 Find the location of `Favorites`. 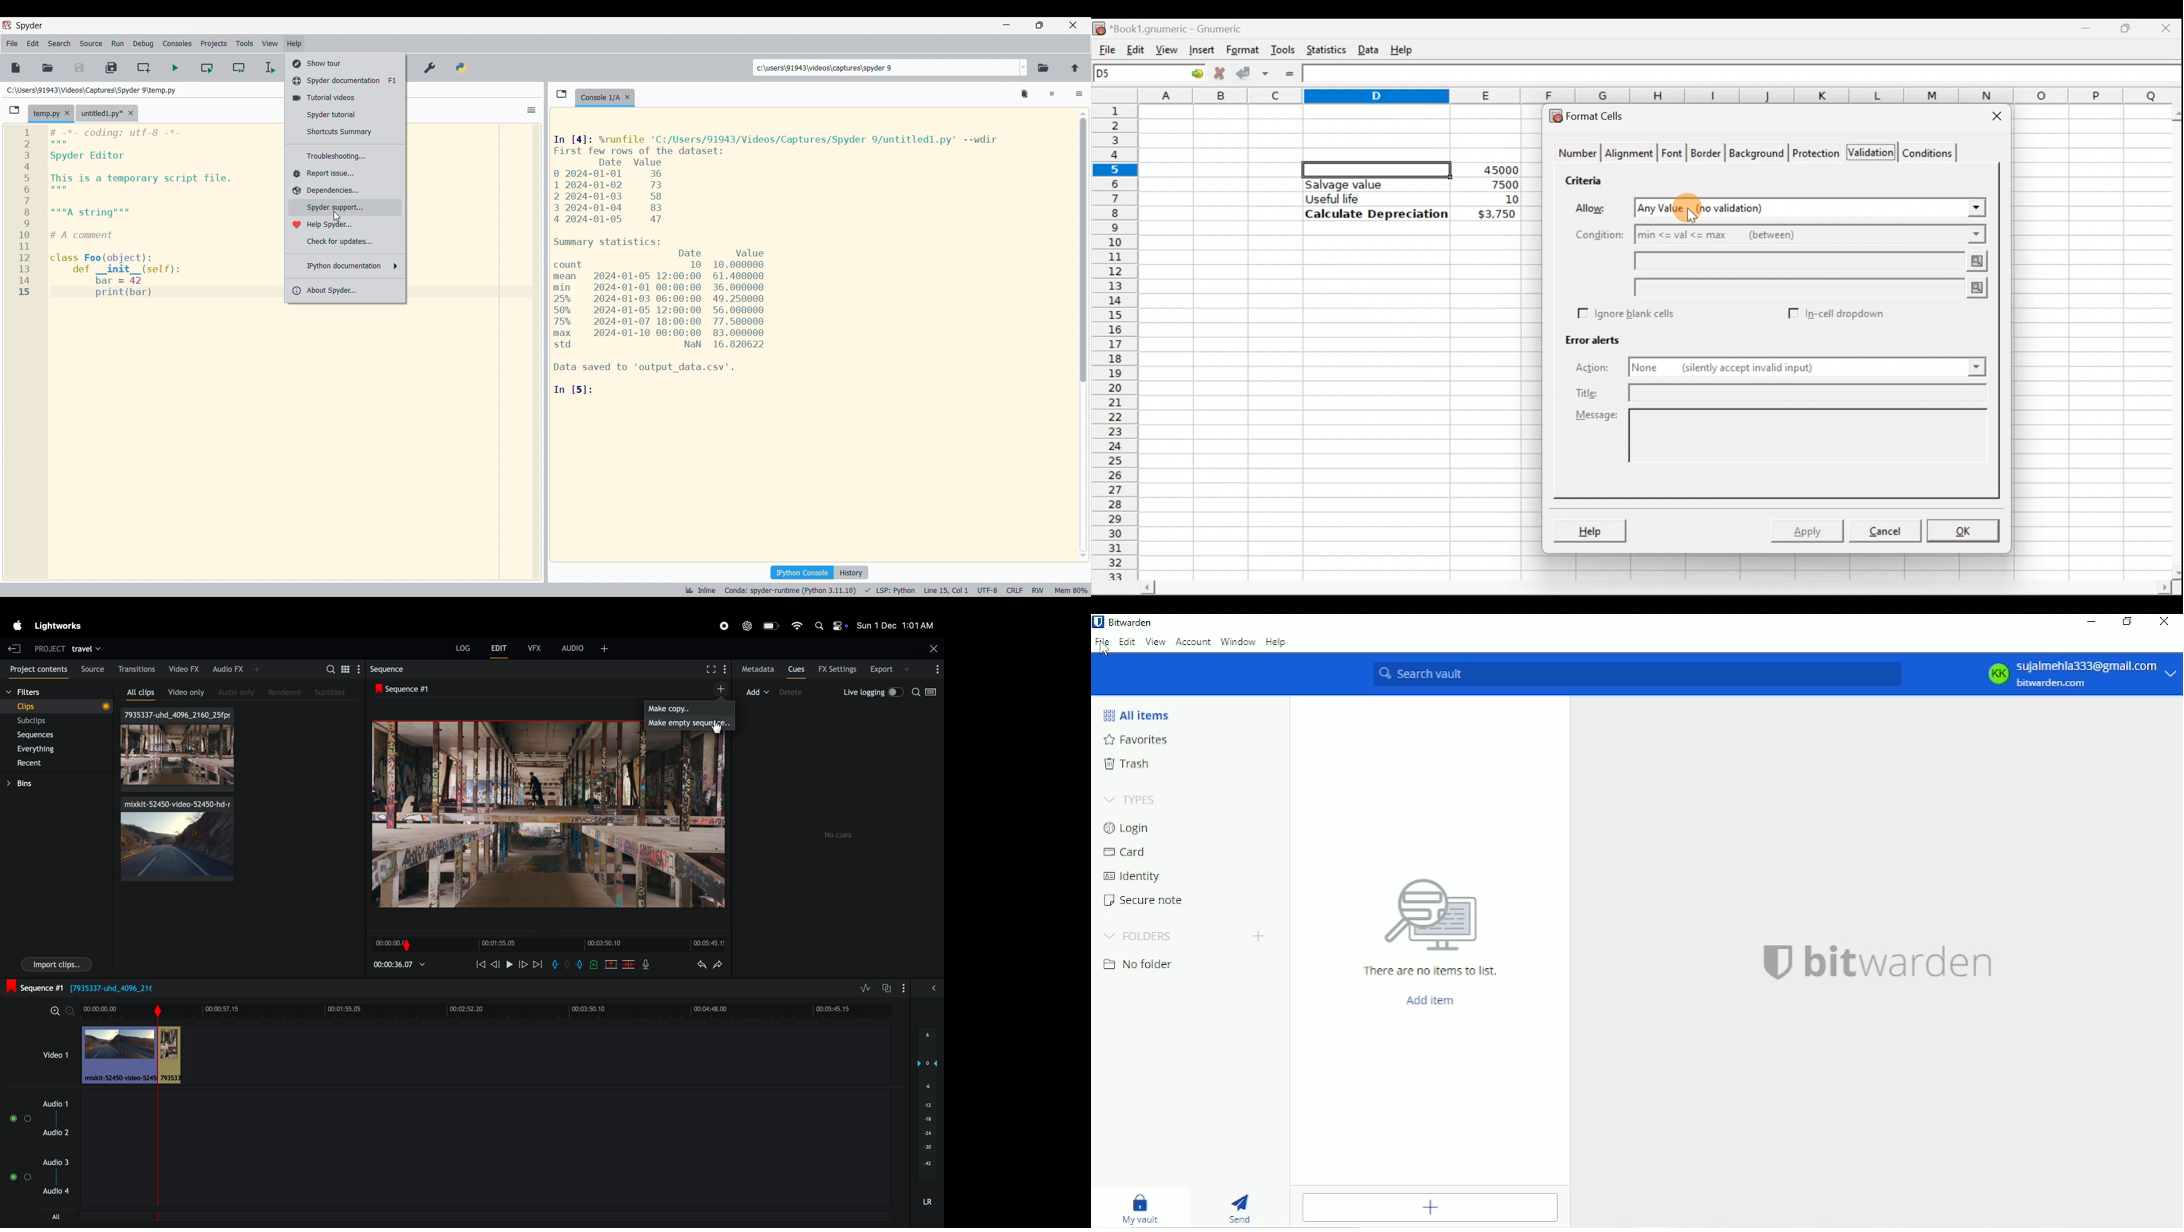

Favorites is located at coordinates (1142, 740).